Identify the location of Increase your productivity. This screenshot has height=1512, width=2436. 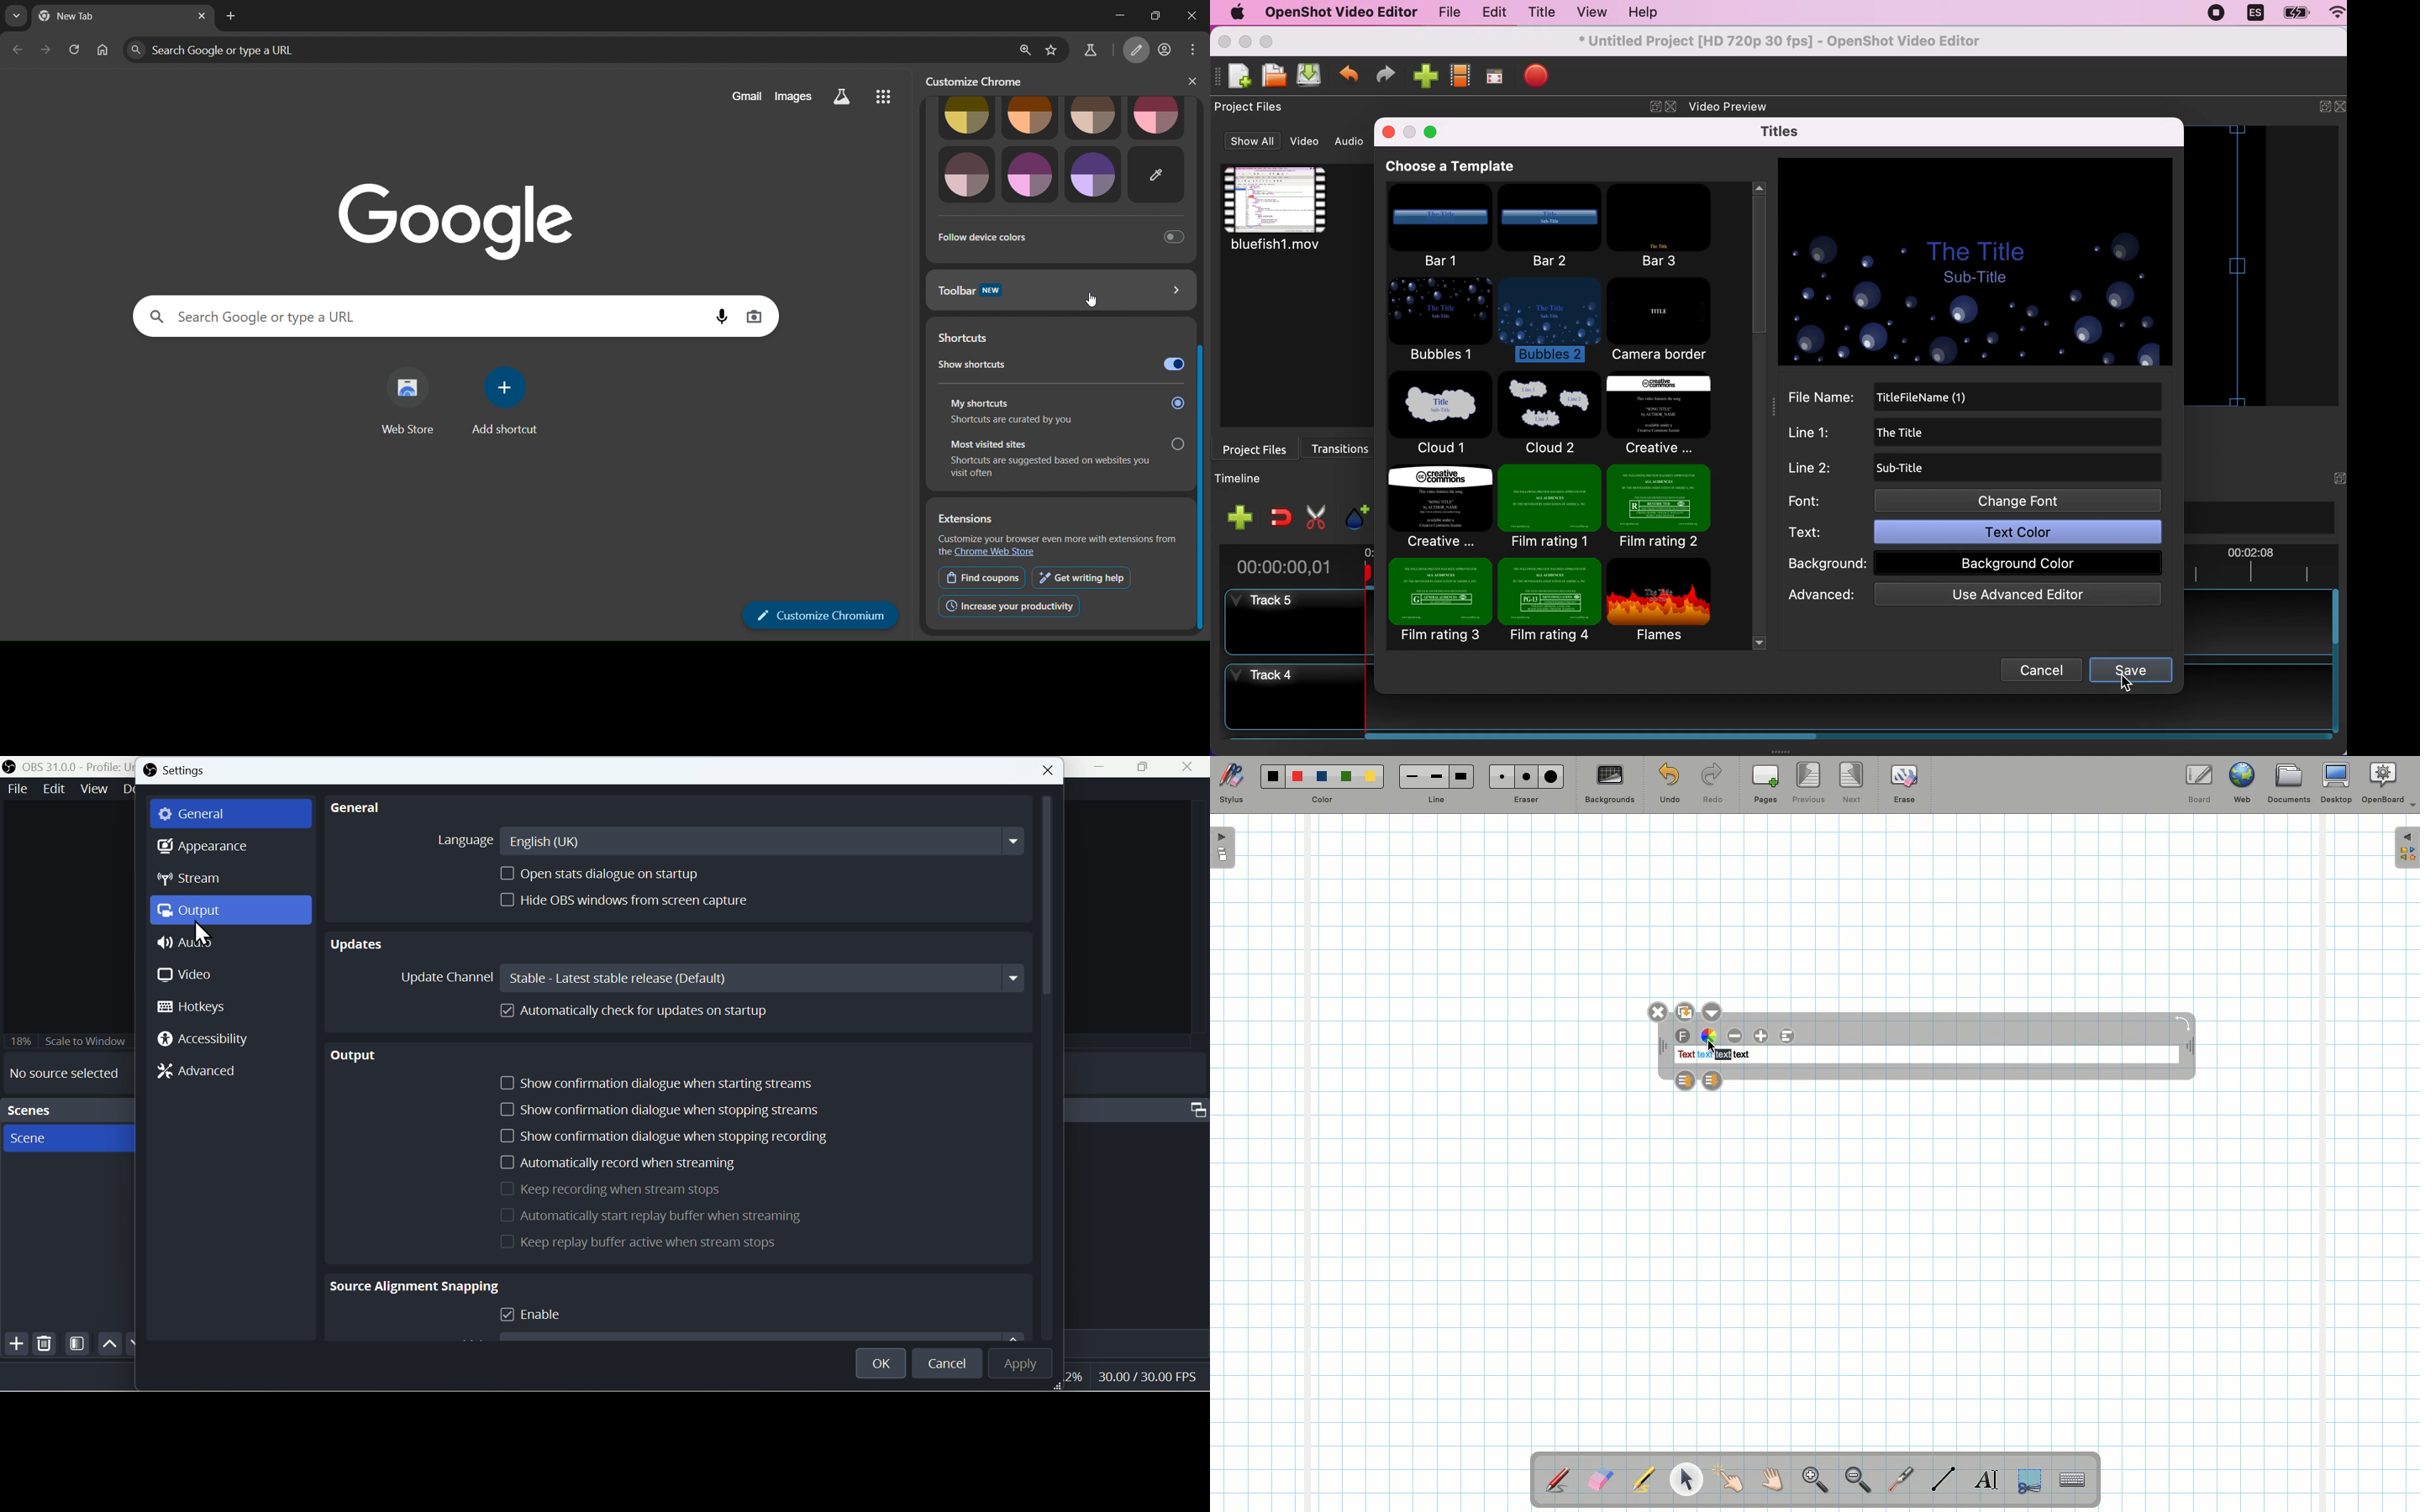
(1006, 606).